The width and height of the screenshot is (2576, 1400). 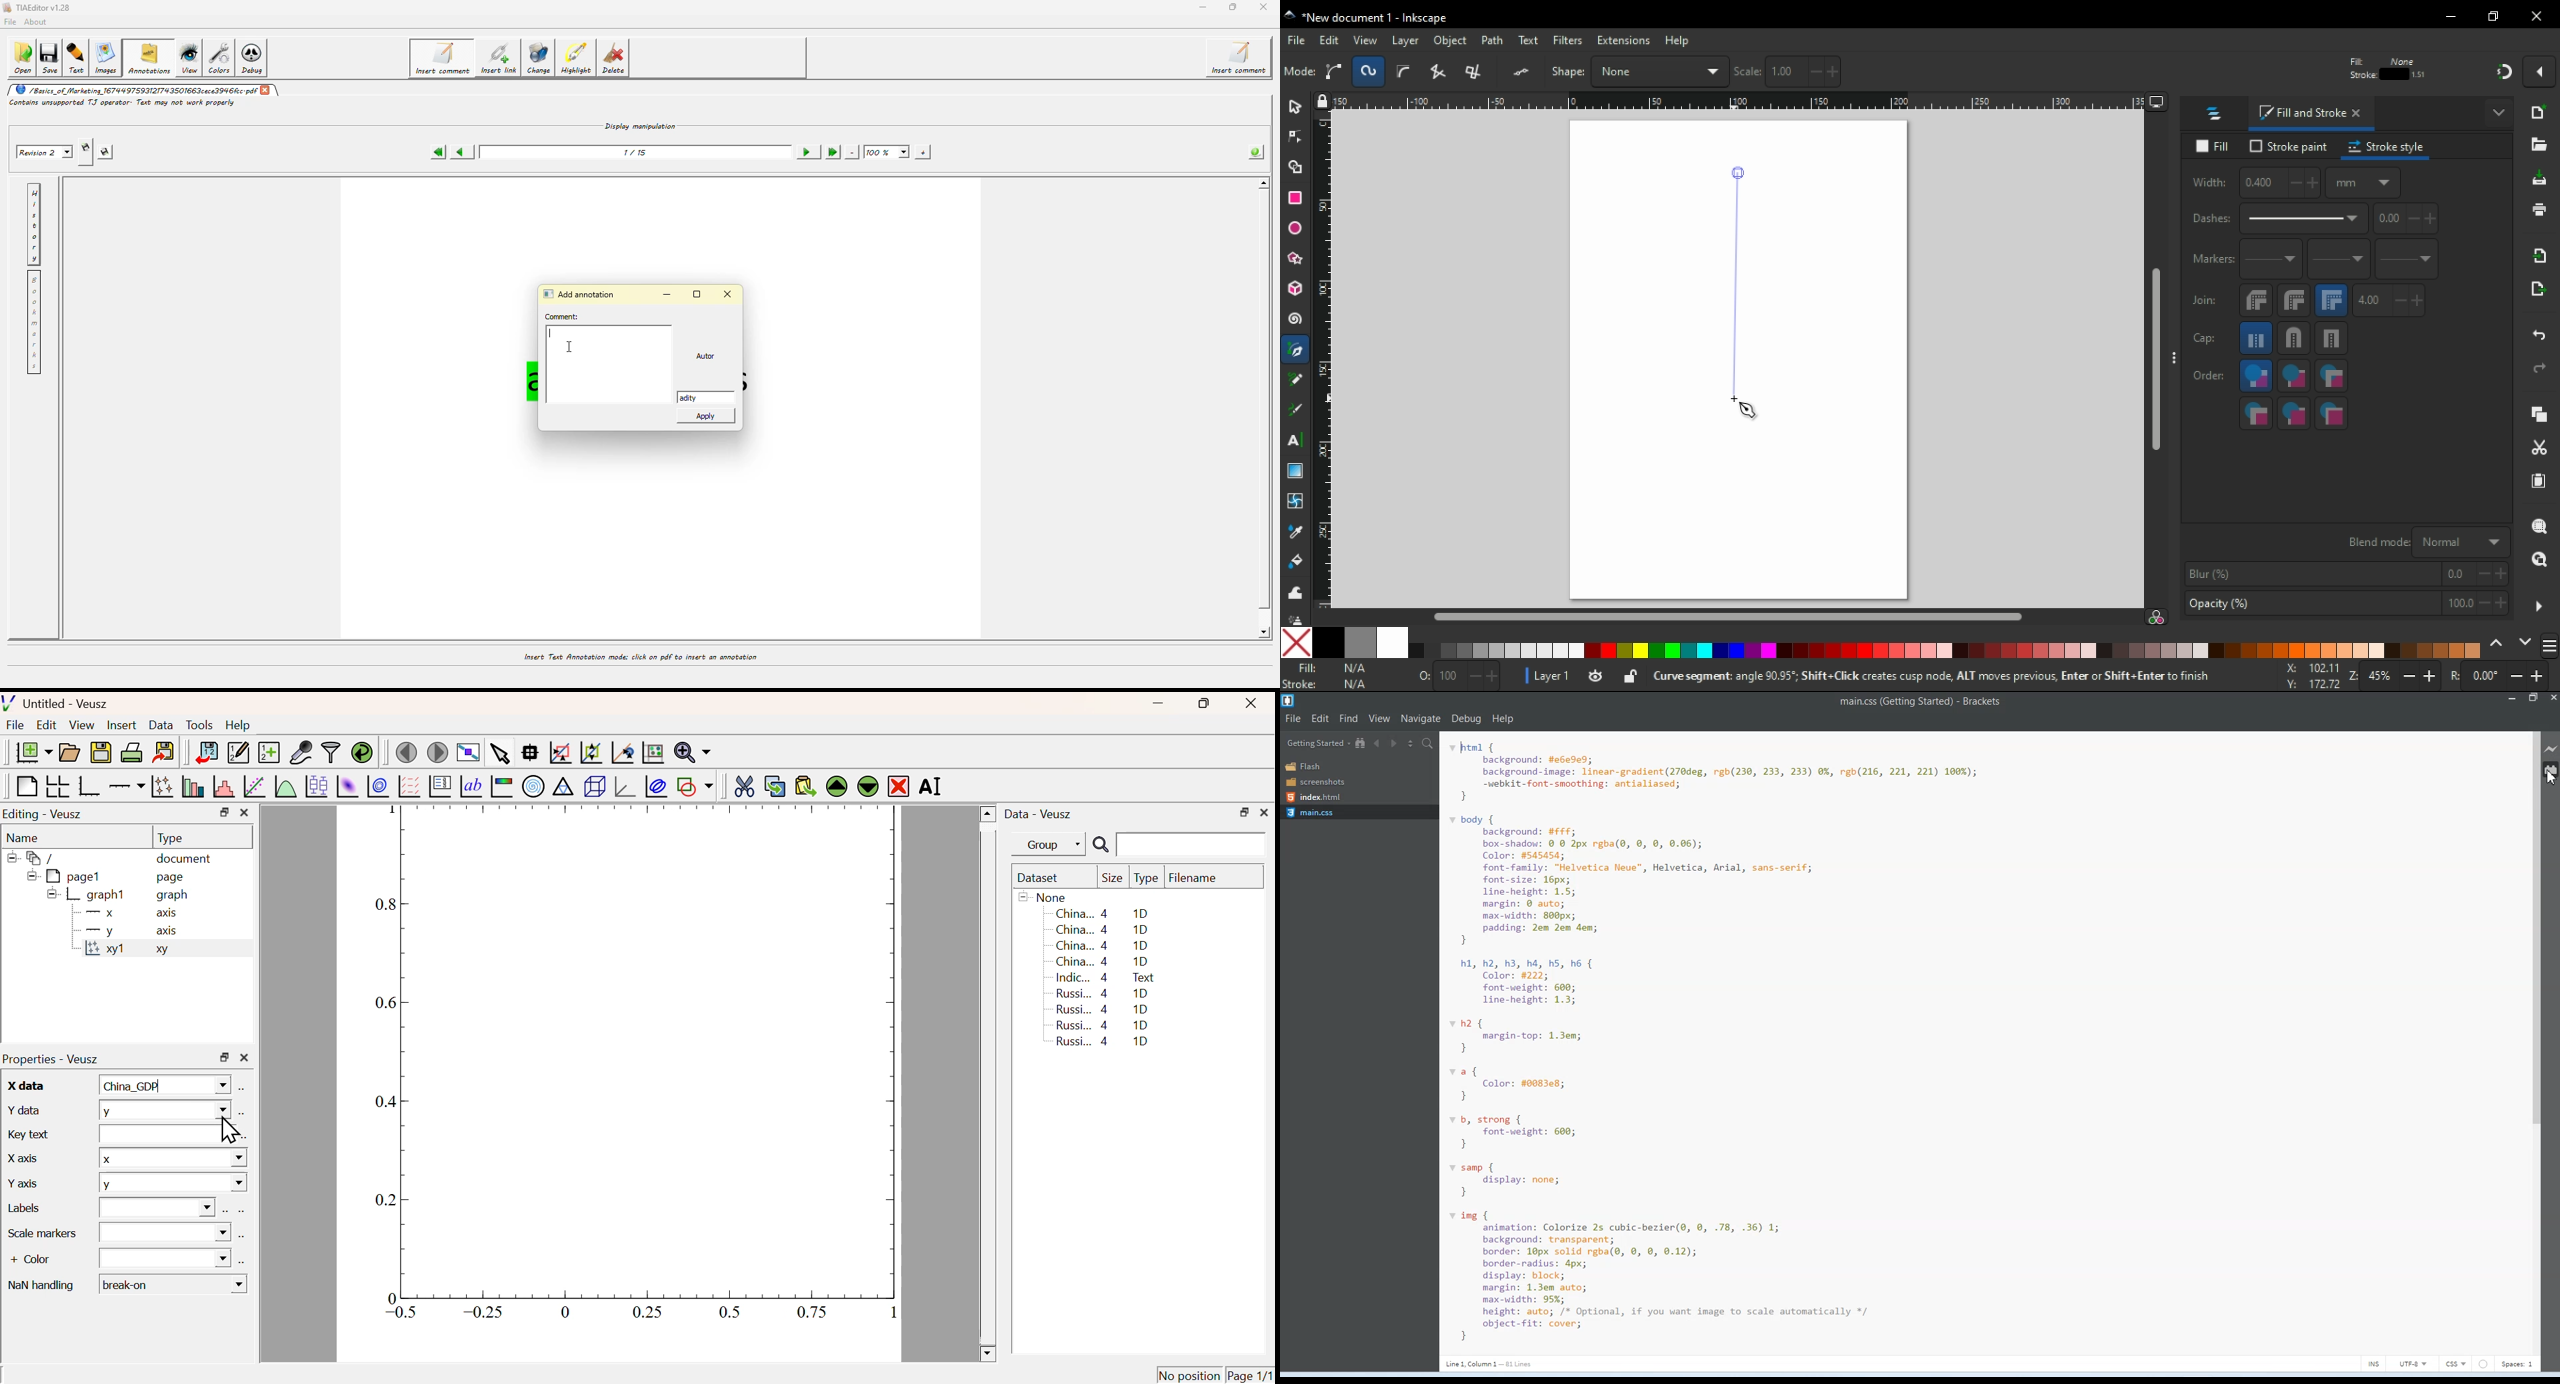 What do you see at coordinates (1674, 72) in the screenshot?
I see `lower` at bounding box center [1674, 72].